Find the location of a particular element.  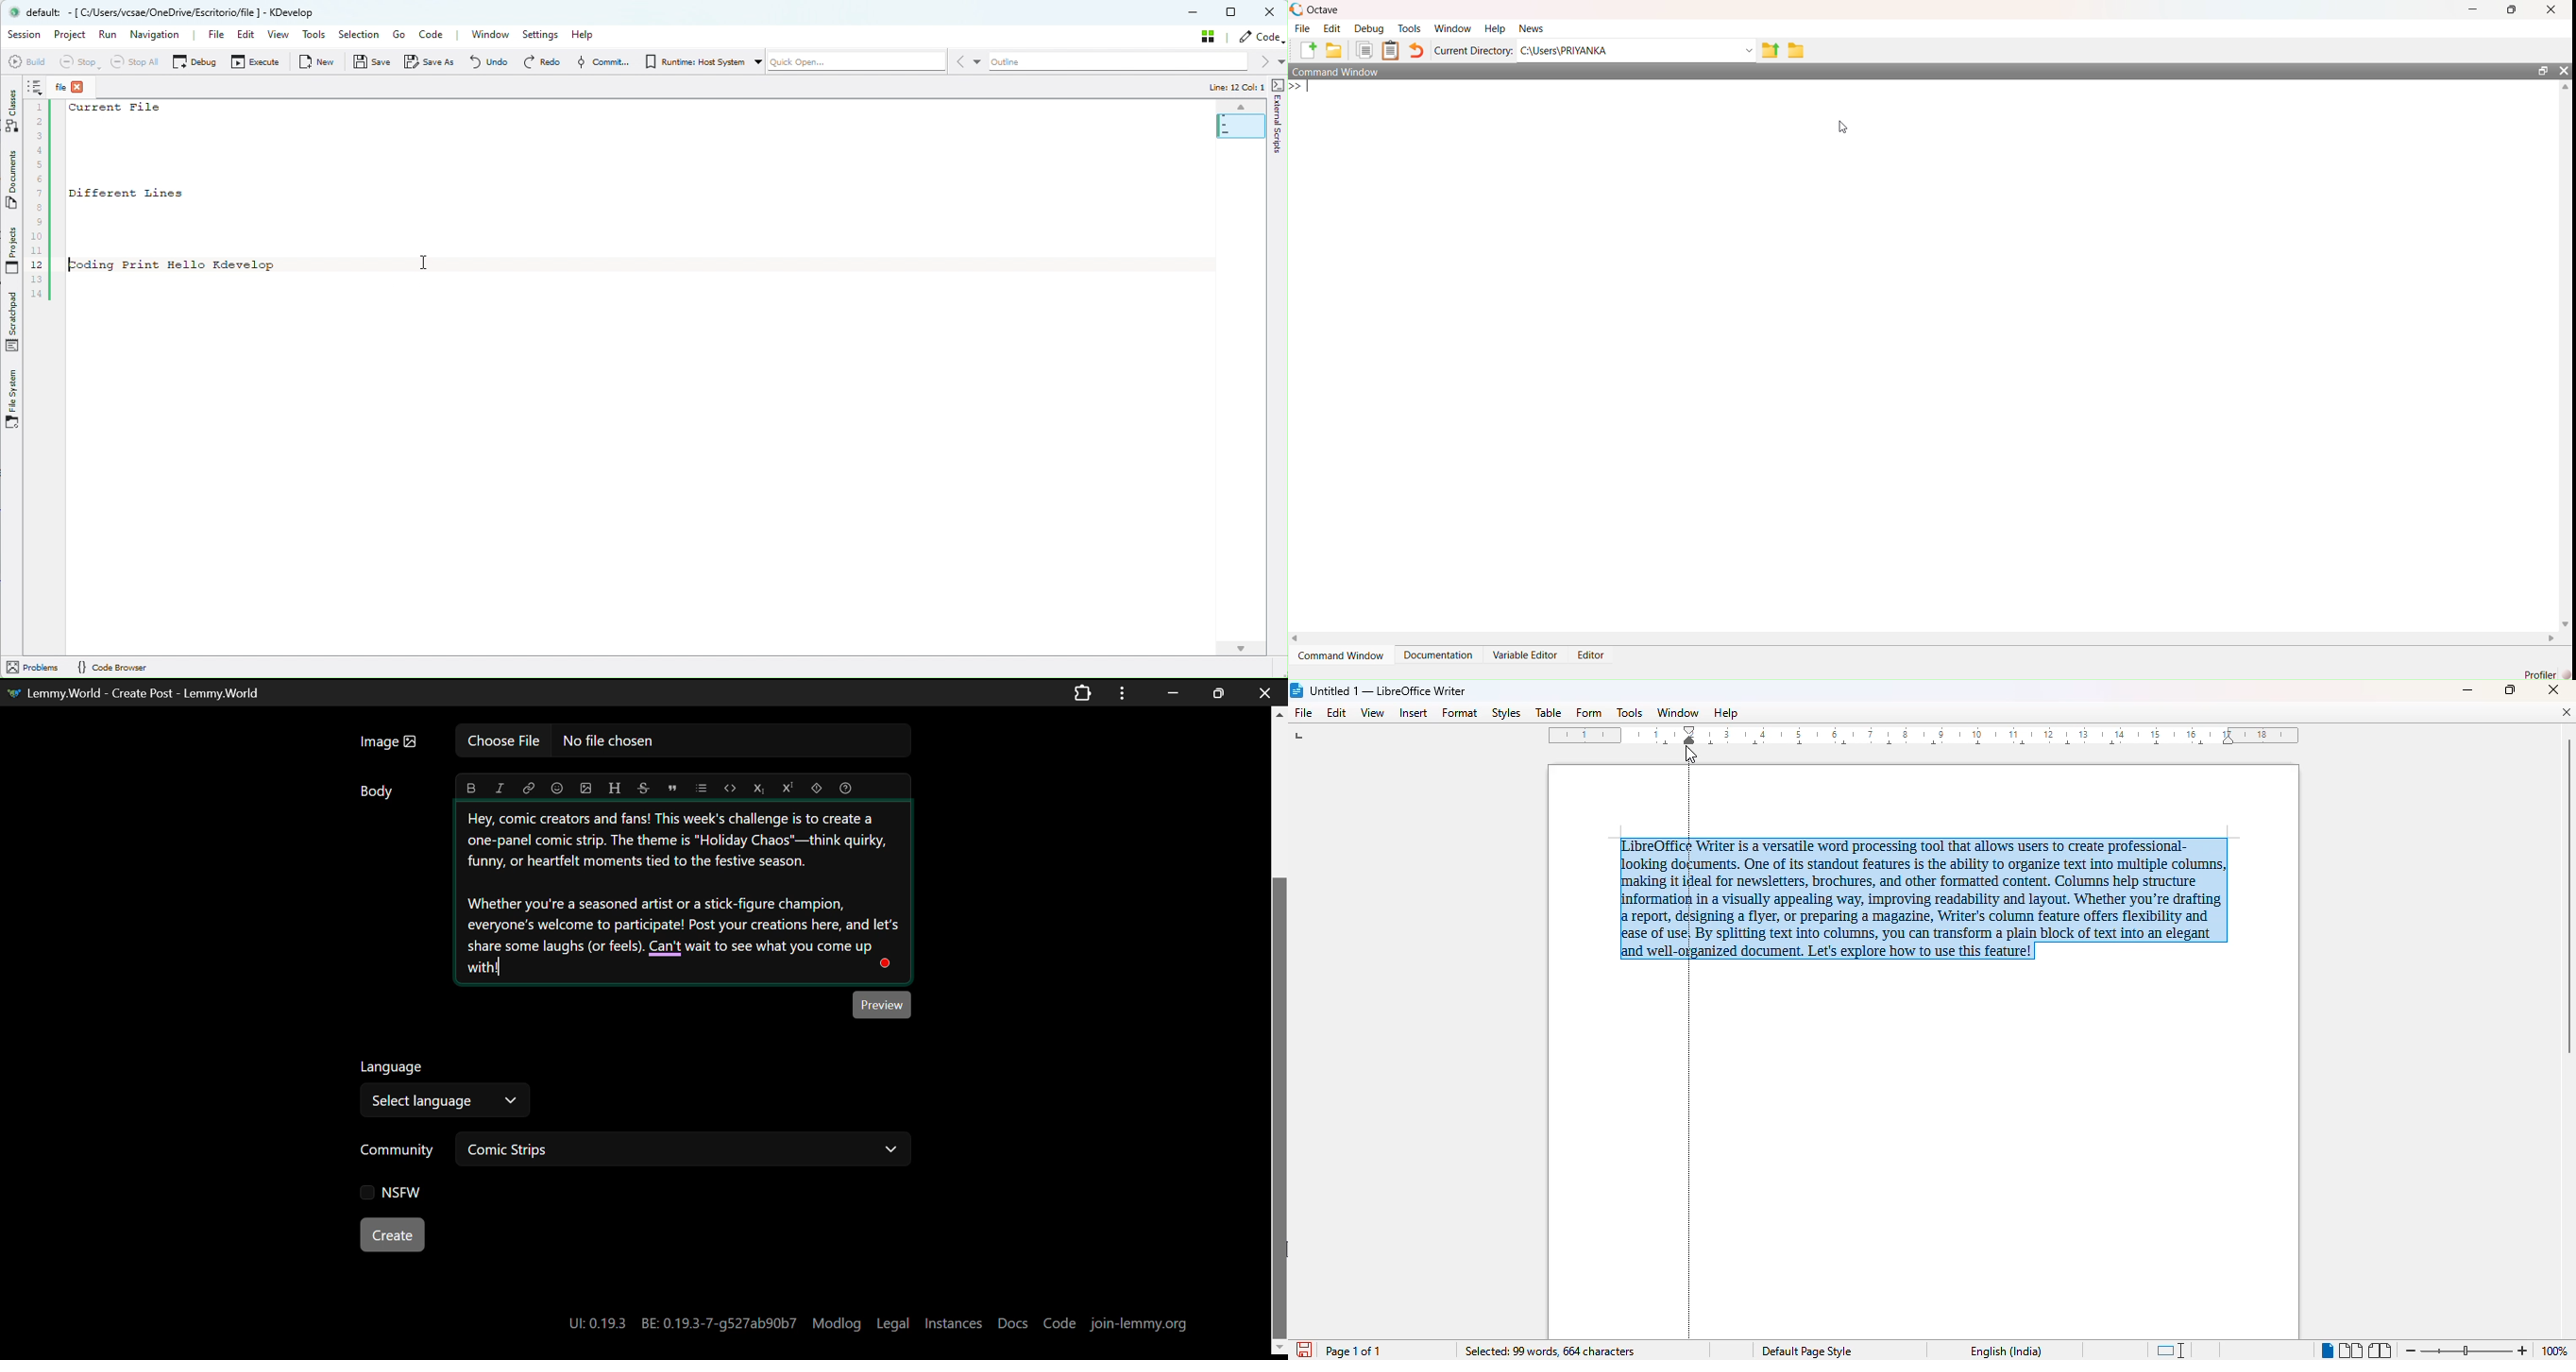

quote is located at coordinates (673, 787).